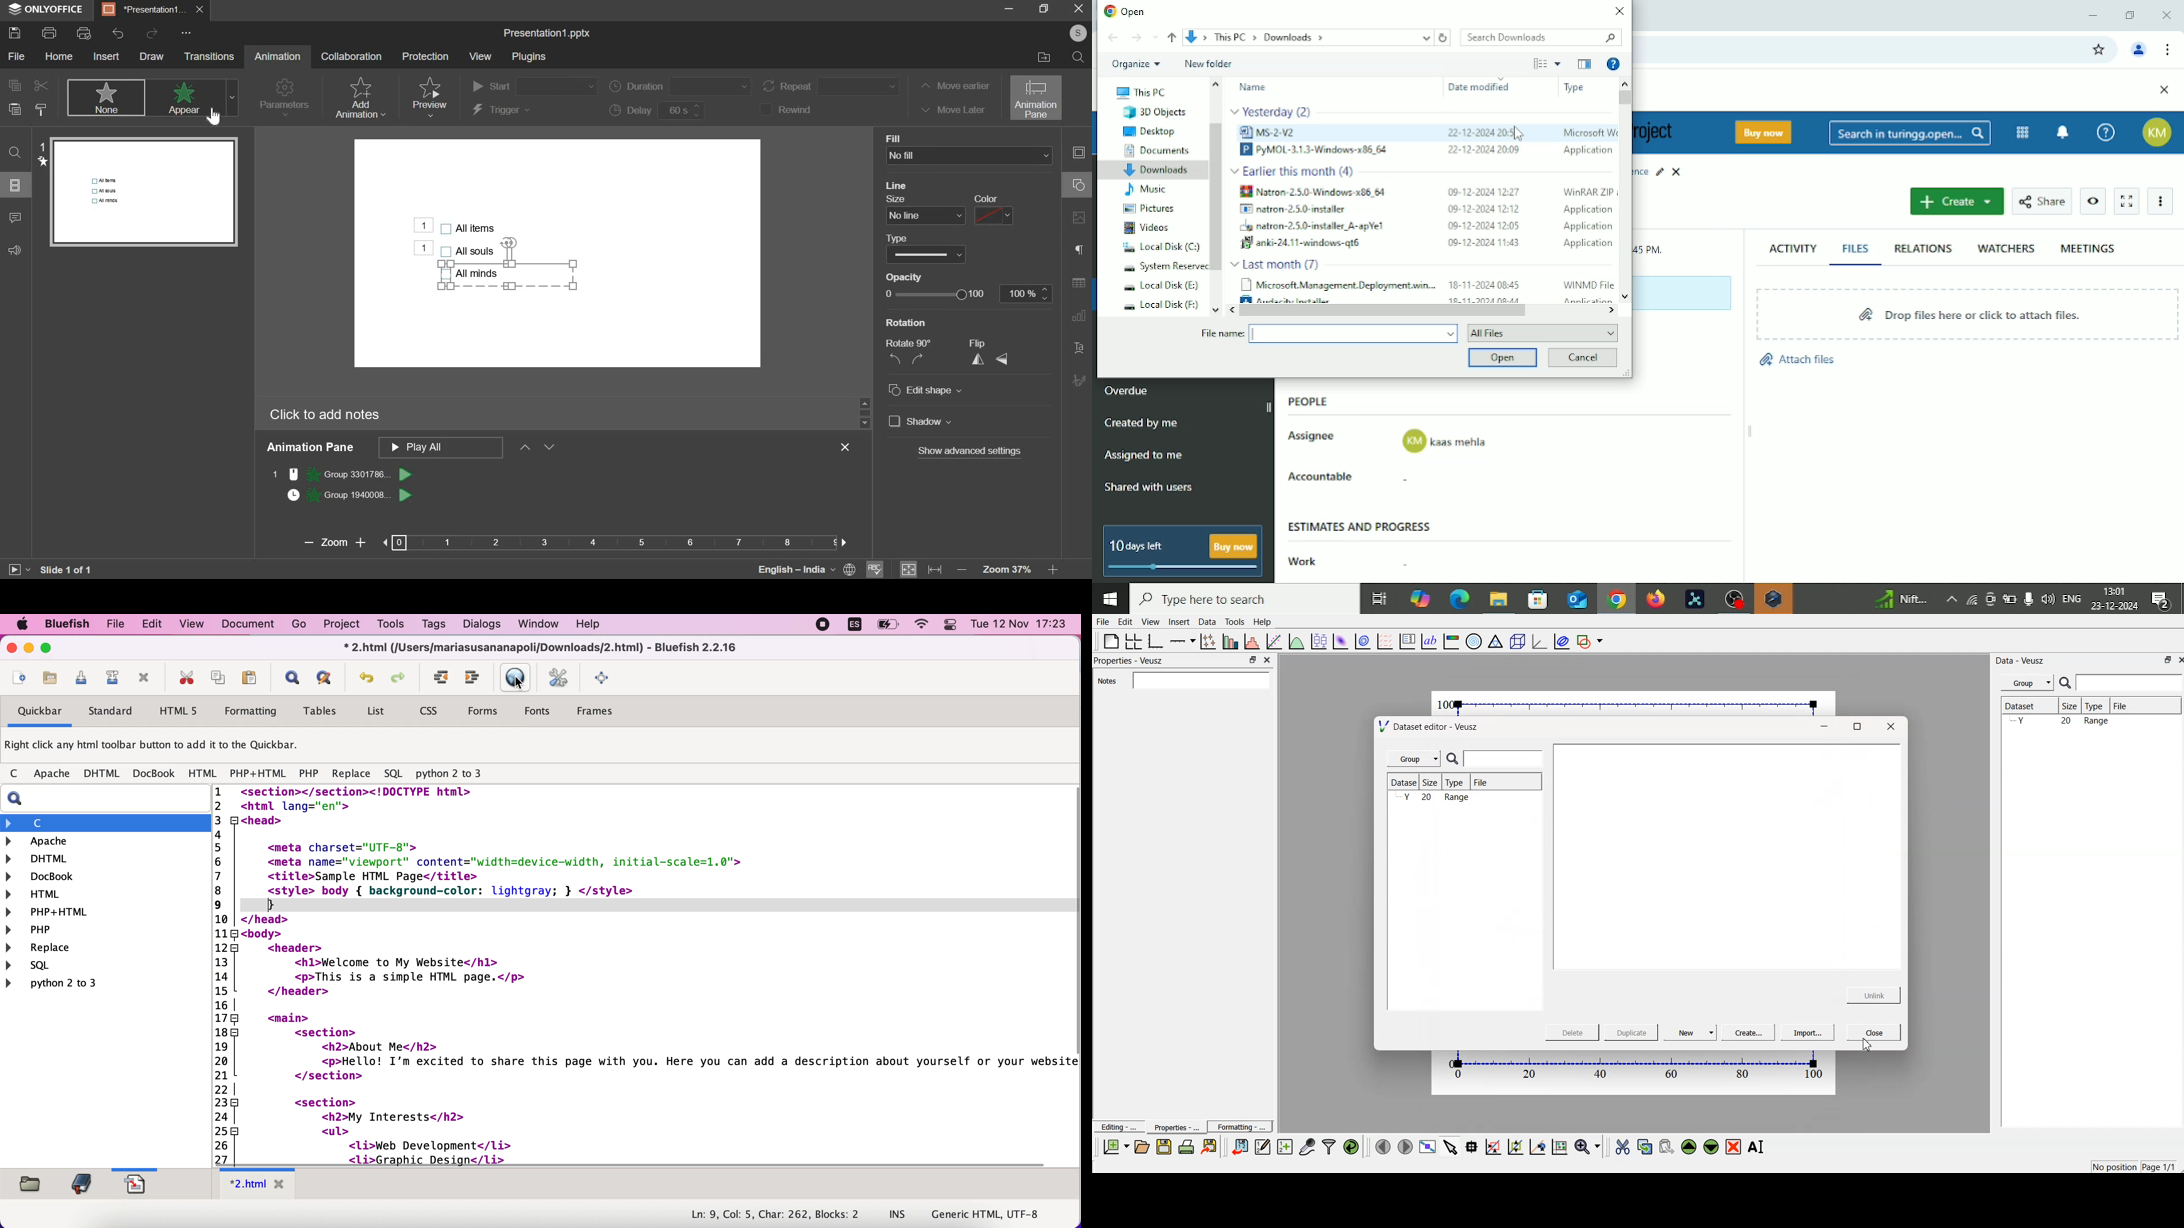  Describe the element at coordinates (1161, 286) in the screenshot. I see `Local Disk(E:)` at that location.